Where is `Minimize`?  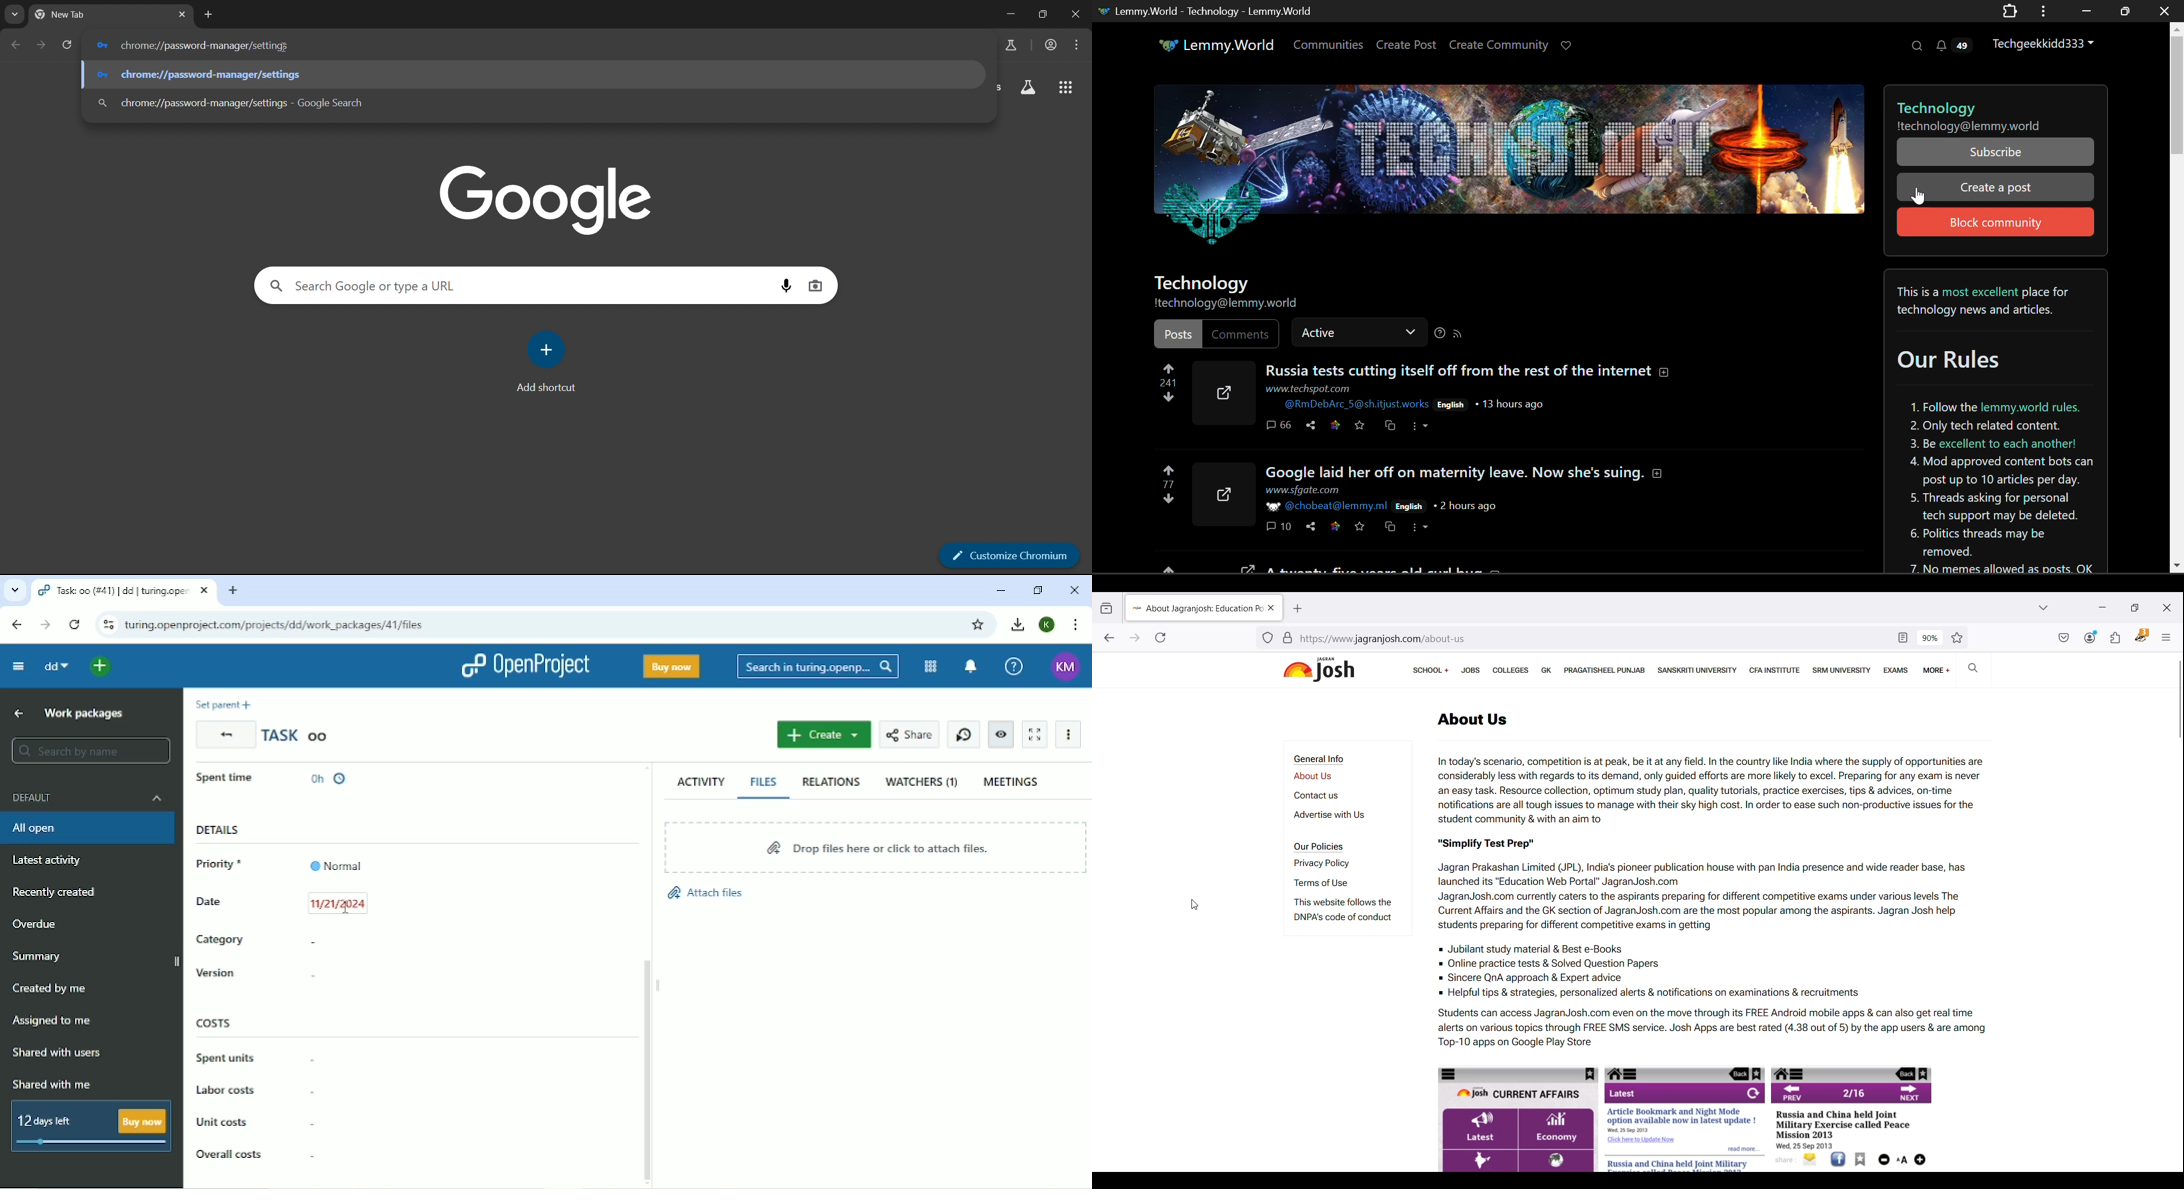
Minimize is located at coordinates (2103, 607).